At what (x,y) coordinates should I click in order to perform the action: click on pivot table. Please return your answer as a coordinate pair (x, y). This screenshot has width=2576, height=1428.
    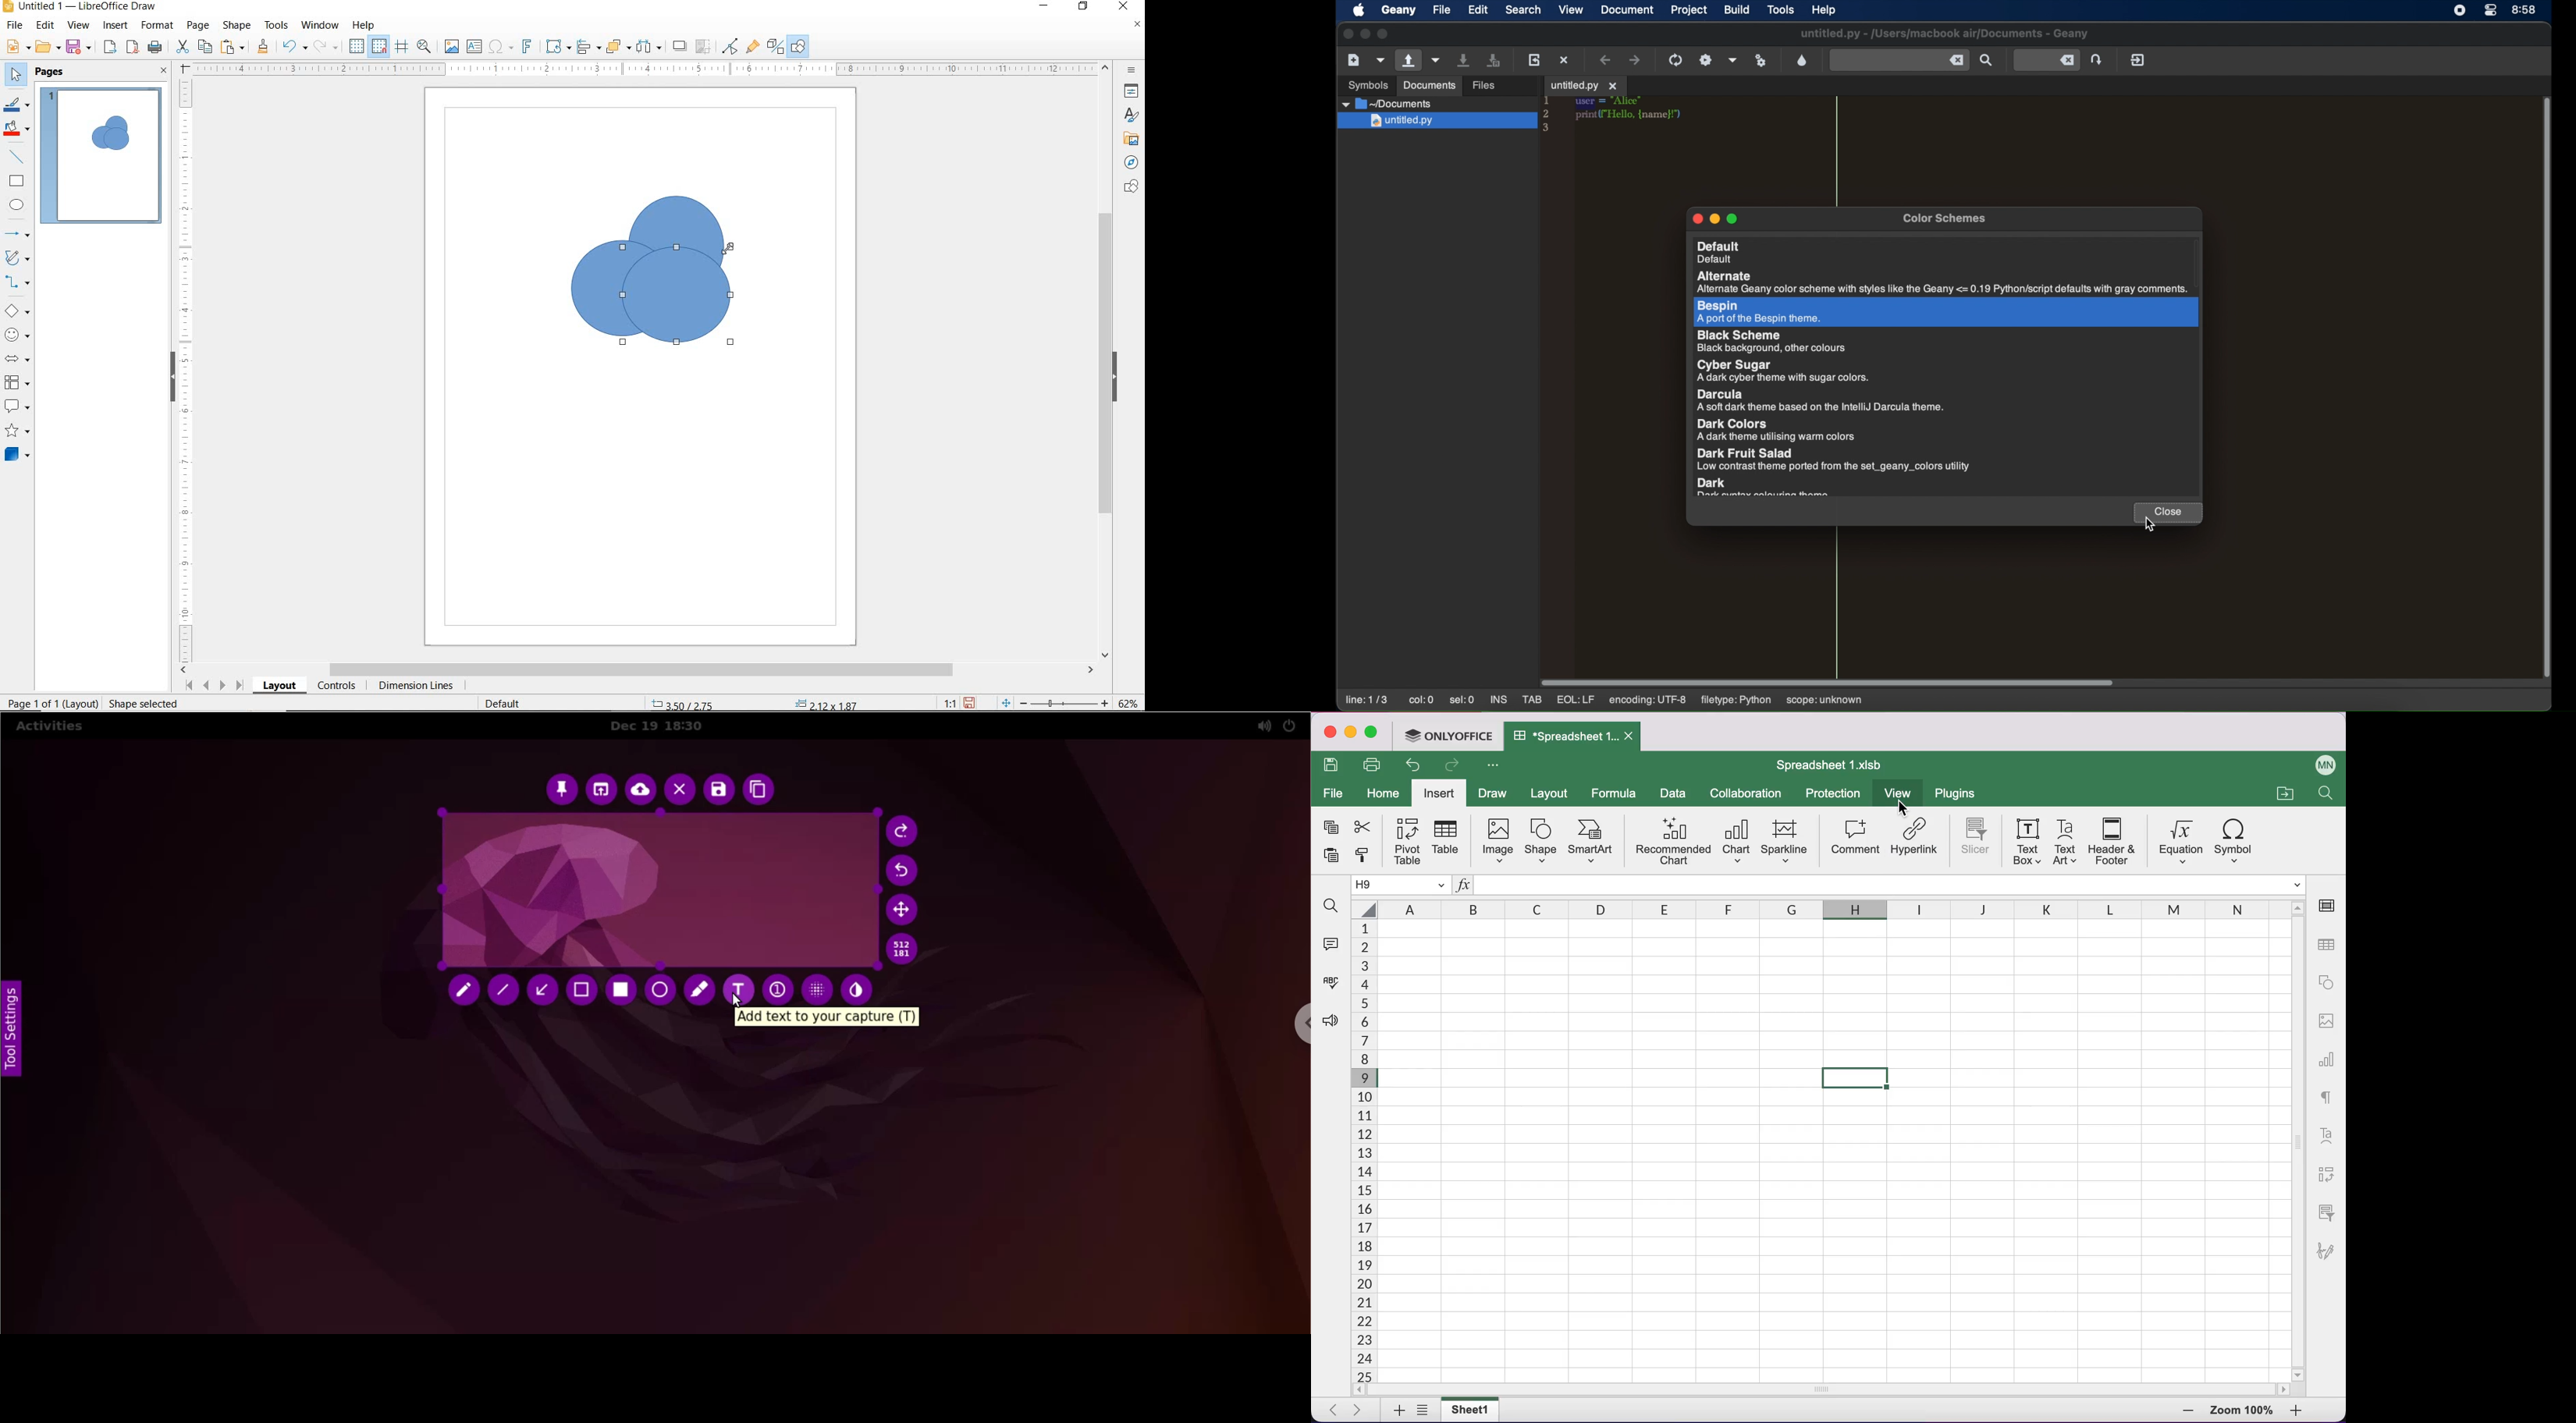
    Looking at the image, I should click on (2330, 1170).